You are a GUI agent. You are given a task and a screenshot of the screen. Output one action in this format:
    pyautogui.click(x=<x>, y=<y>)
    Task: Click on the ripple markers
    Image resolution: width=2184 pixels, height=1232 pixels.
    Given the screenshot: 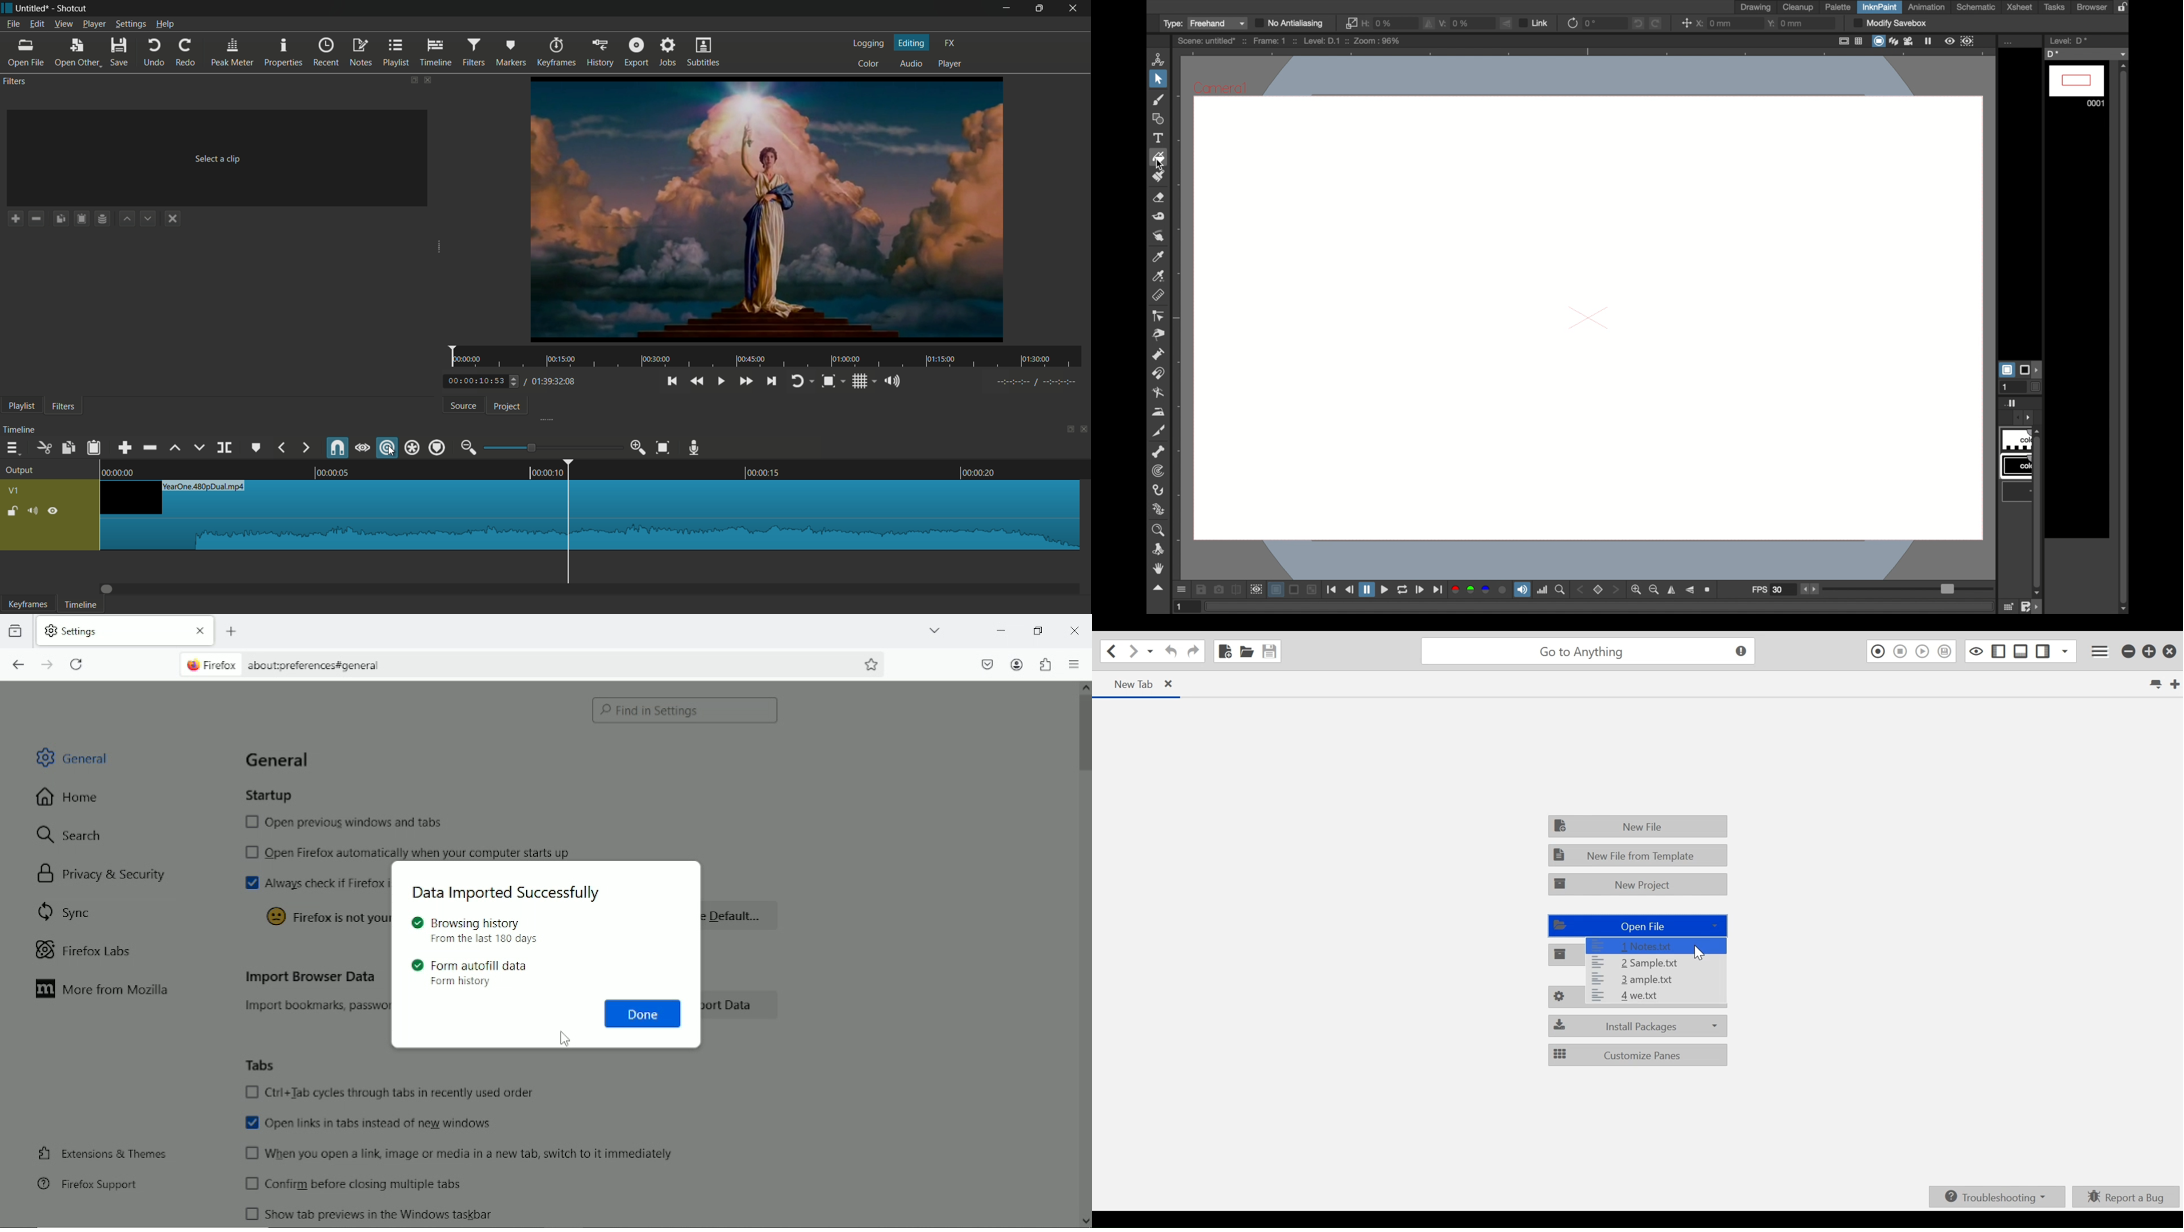 What is the action you would take?
    pyautogui.click(x=438, y=448)
    